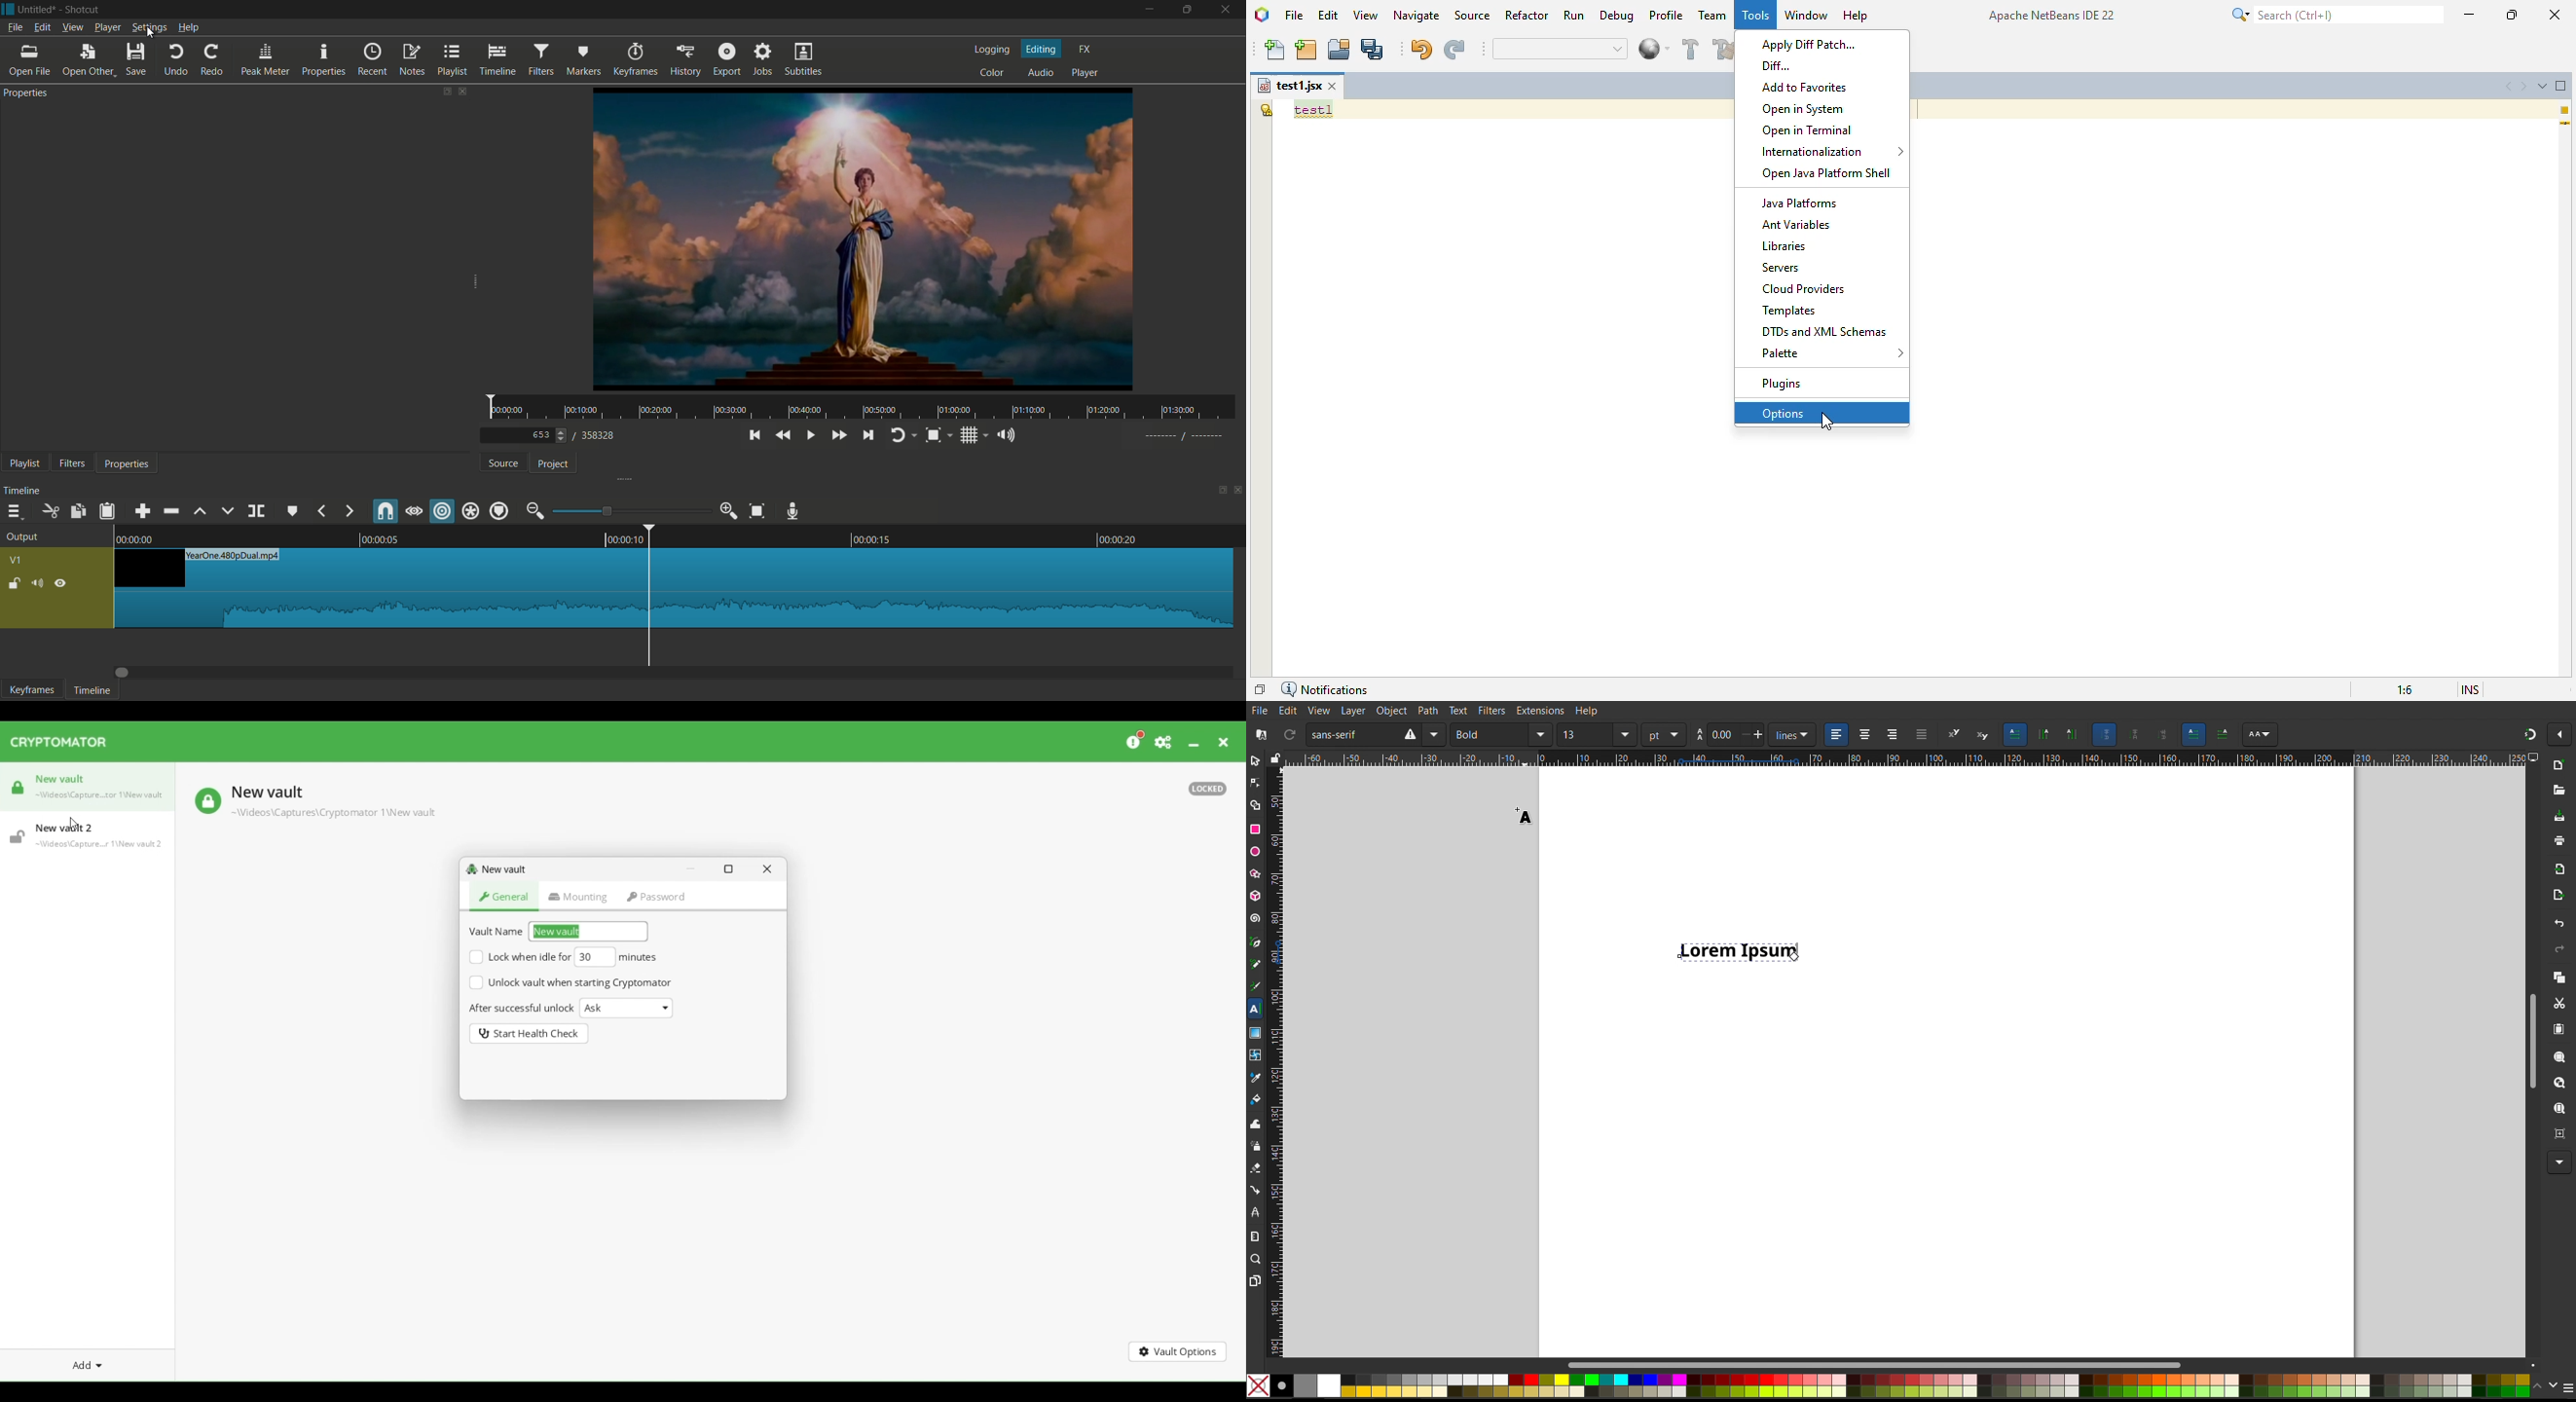 This screenshot has width=2576, height=1428. What do you see at coordinates (1261, 709) in the screenshot?
I see `File` at bounding box center [1261, 709].